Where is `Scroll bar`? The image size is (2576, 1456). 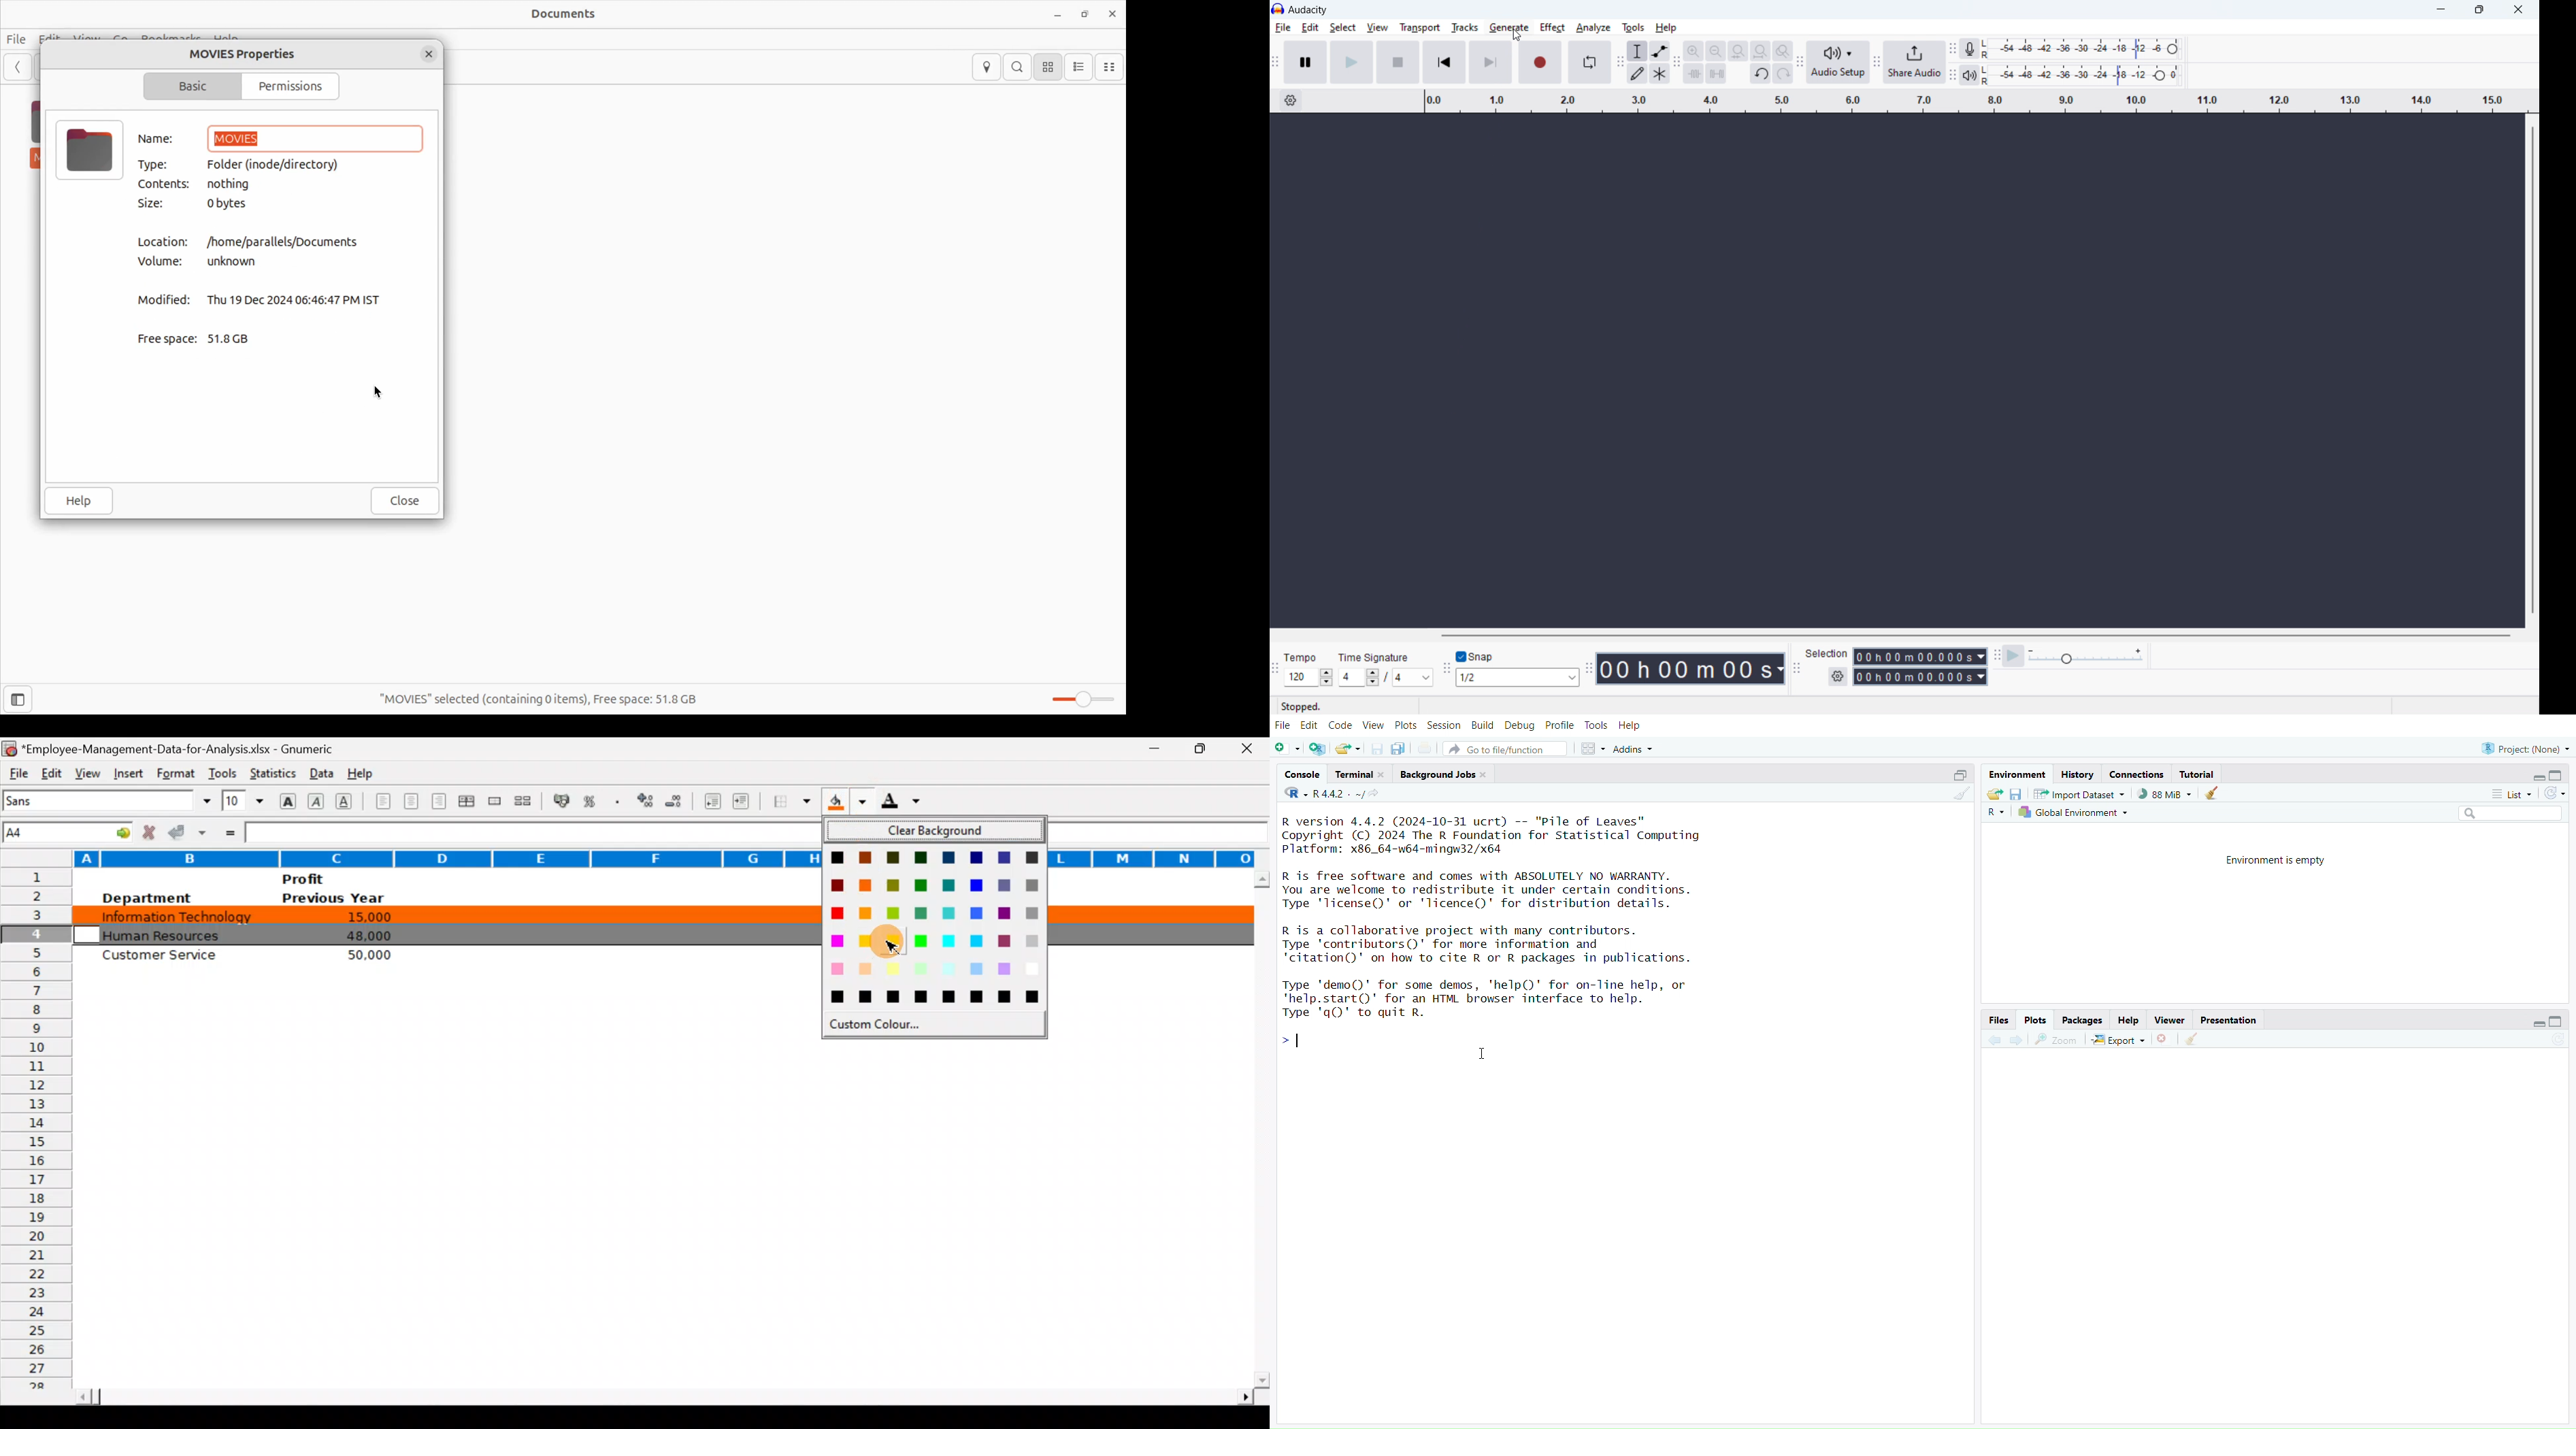
Scroll bar is located at coordinates (1259, 1129).